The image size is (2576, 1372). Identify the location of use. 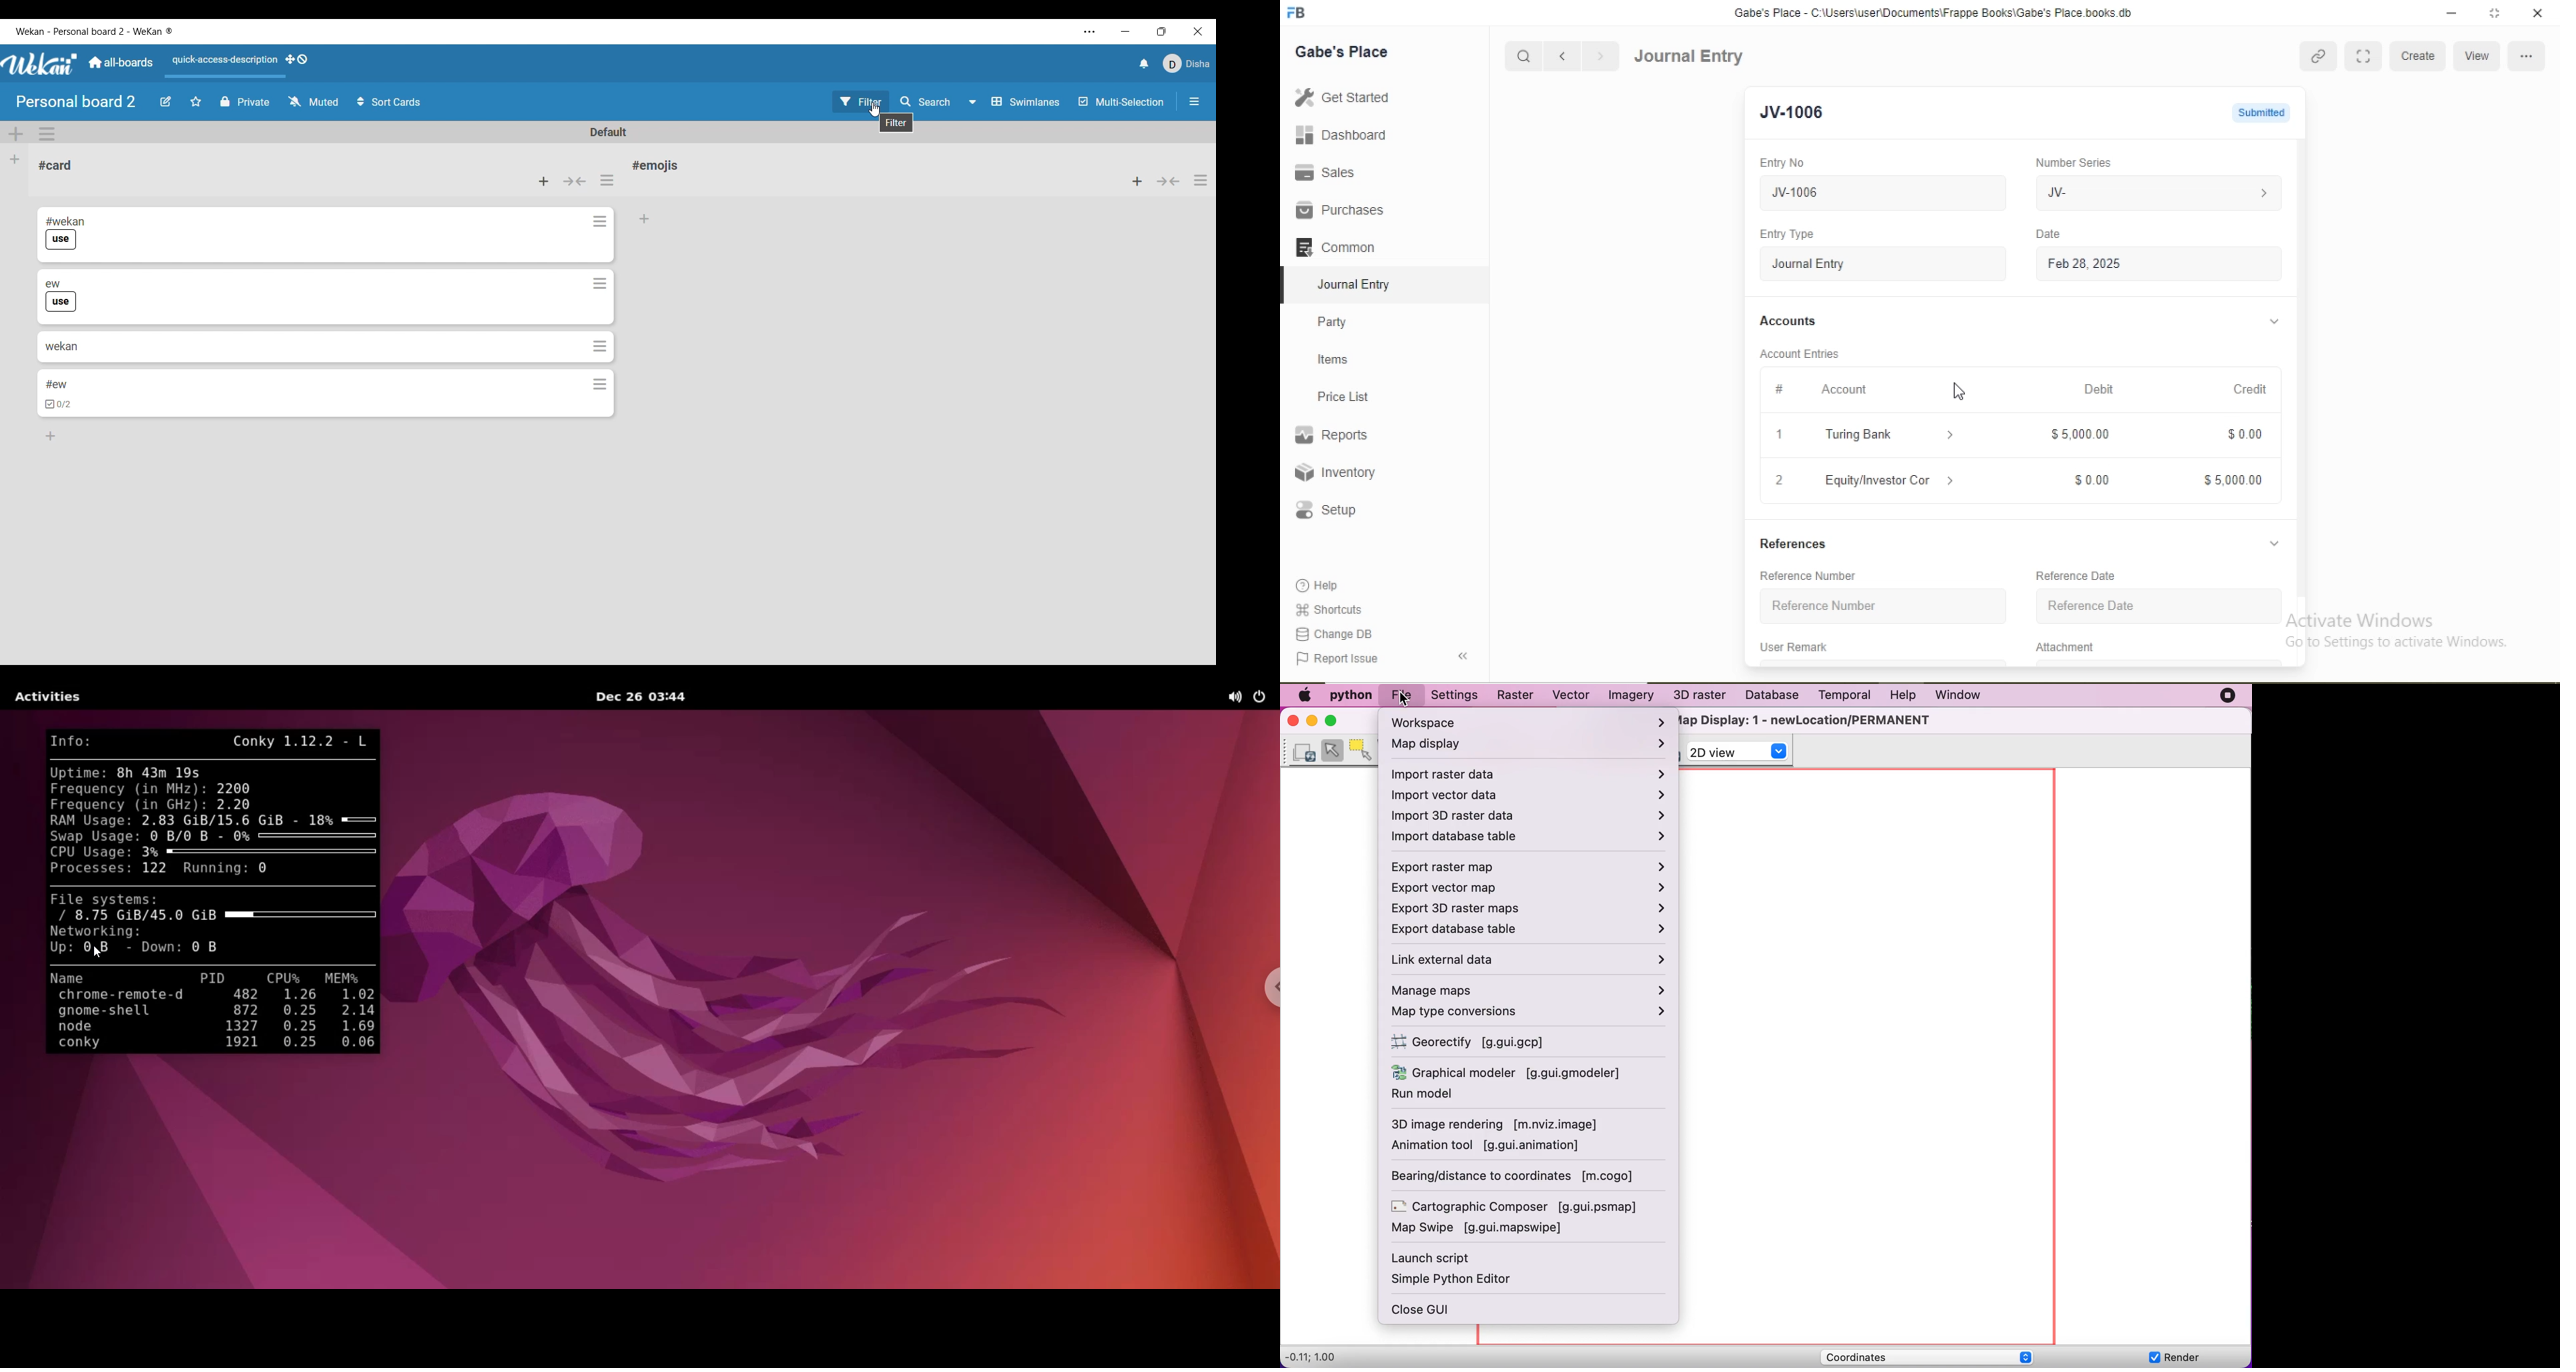
(63, 302).